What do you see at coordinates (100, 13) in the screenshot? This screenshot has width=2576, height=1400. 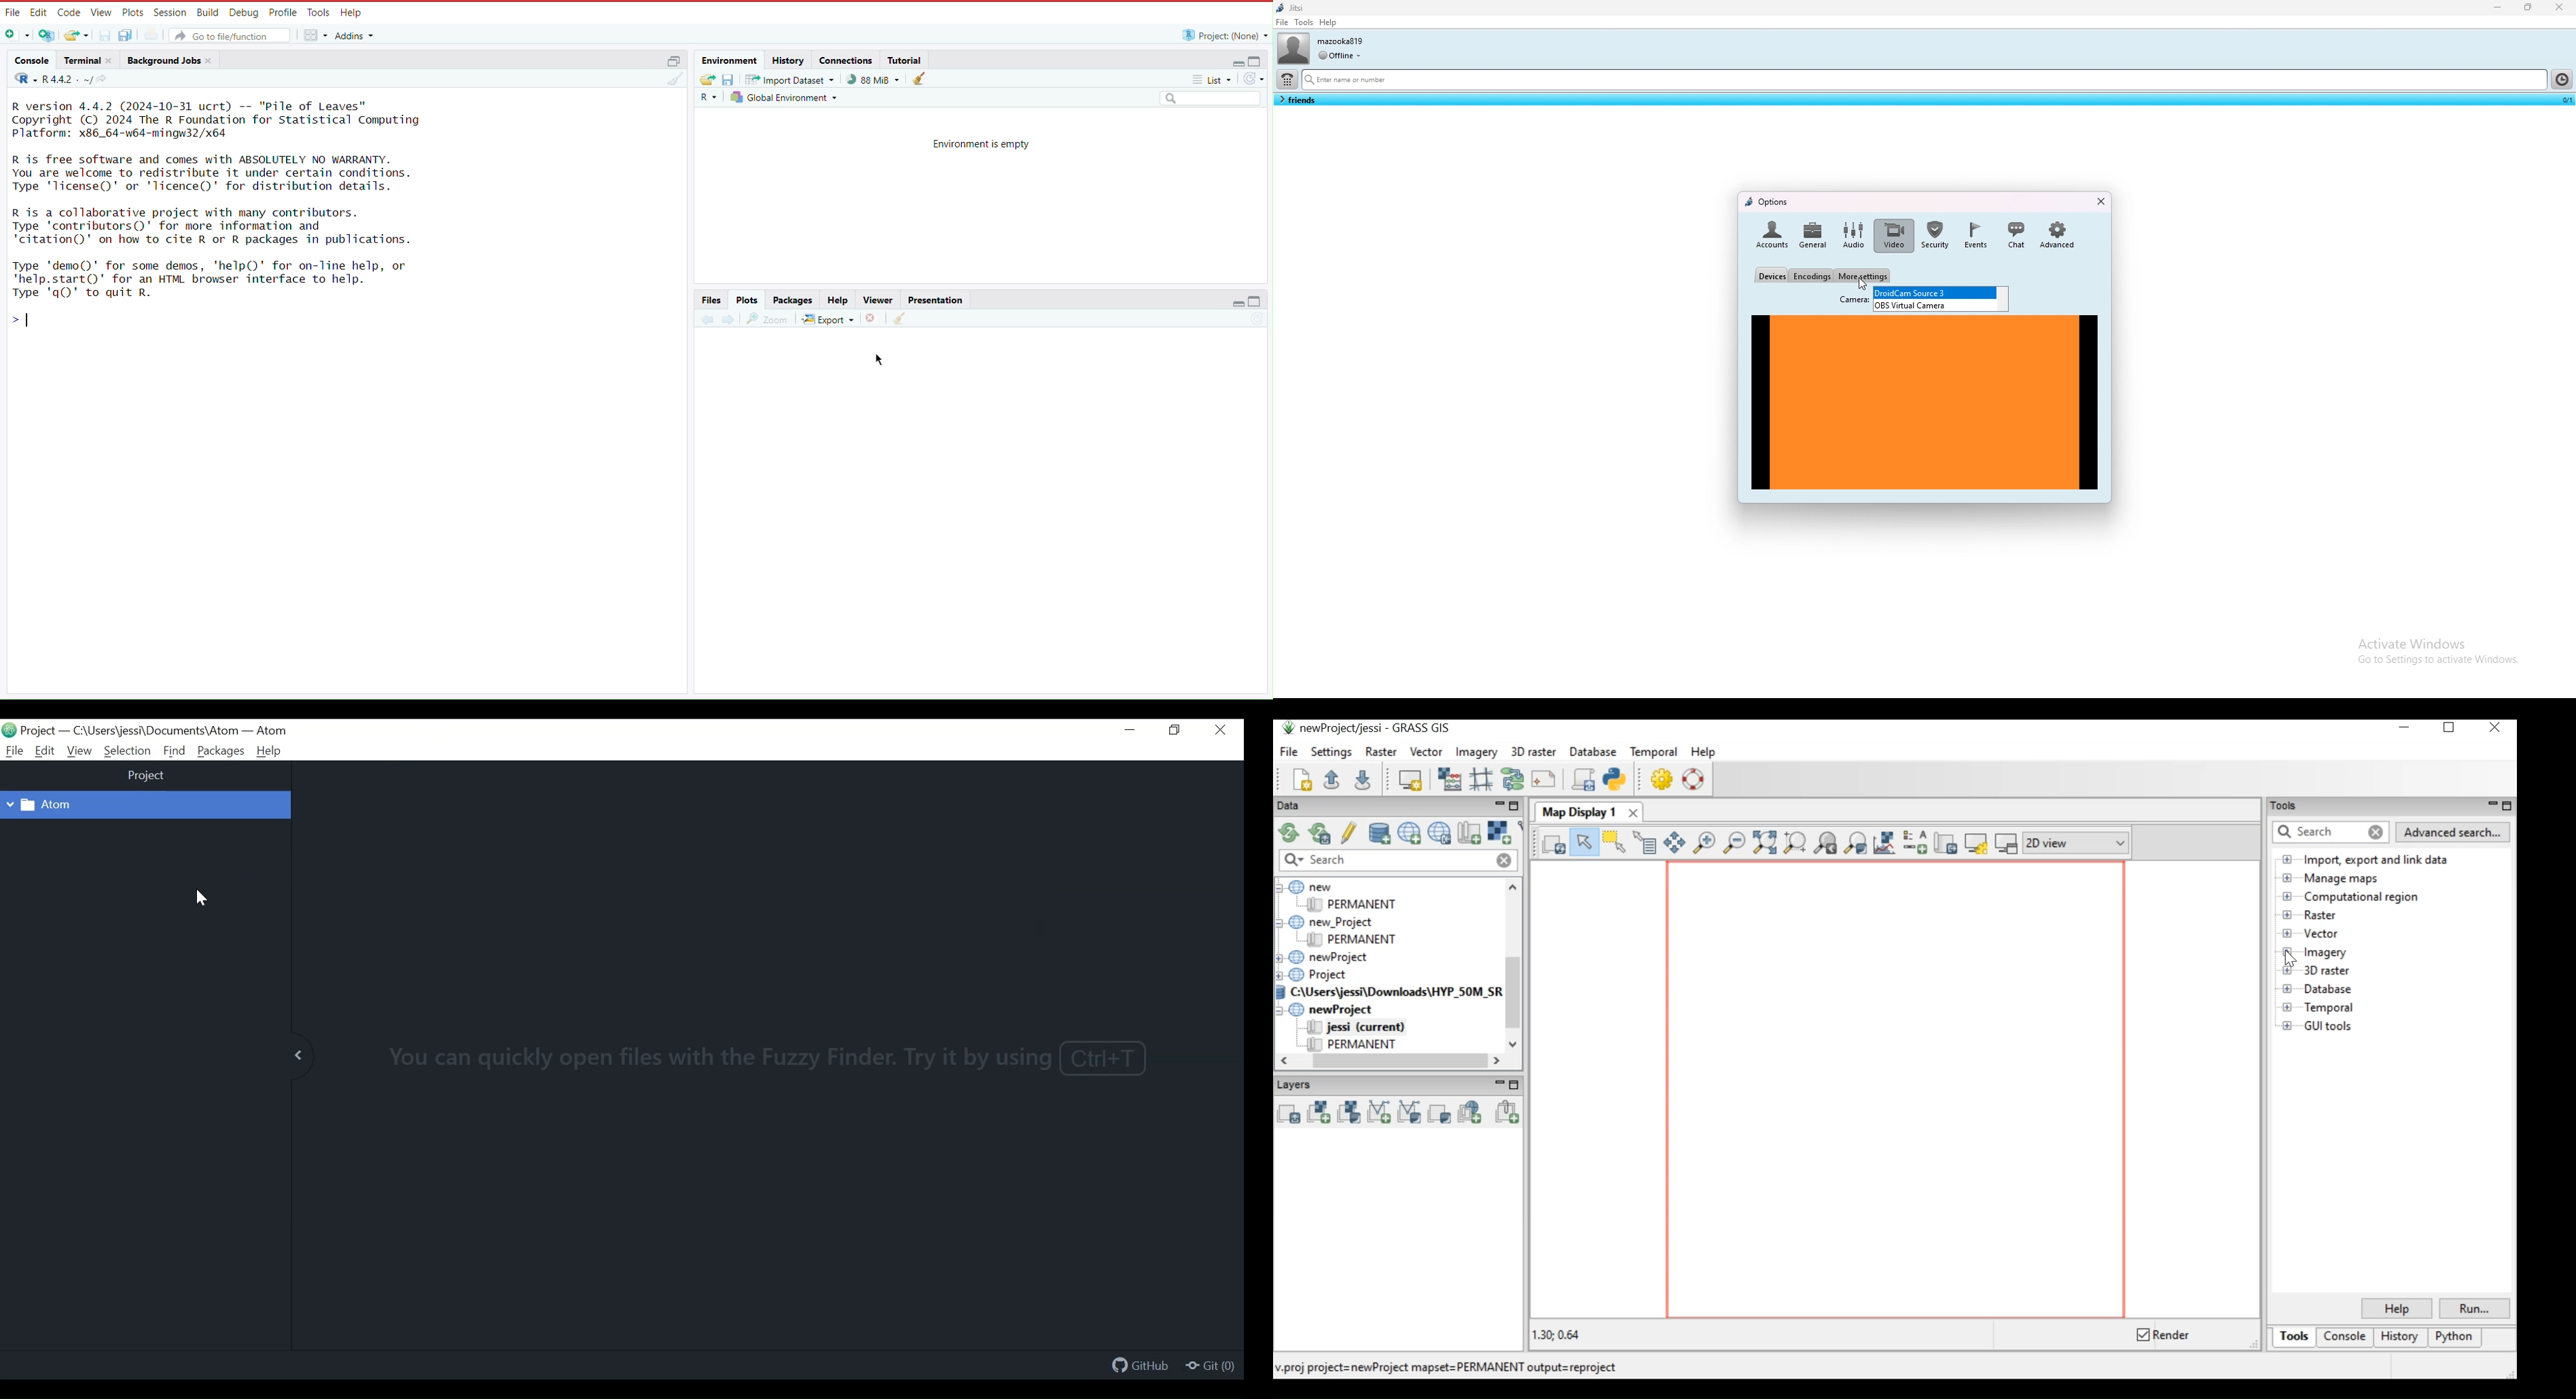 I see `View` at bounding box center [100, 13].